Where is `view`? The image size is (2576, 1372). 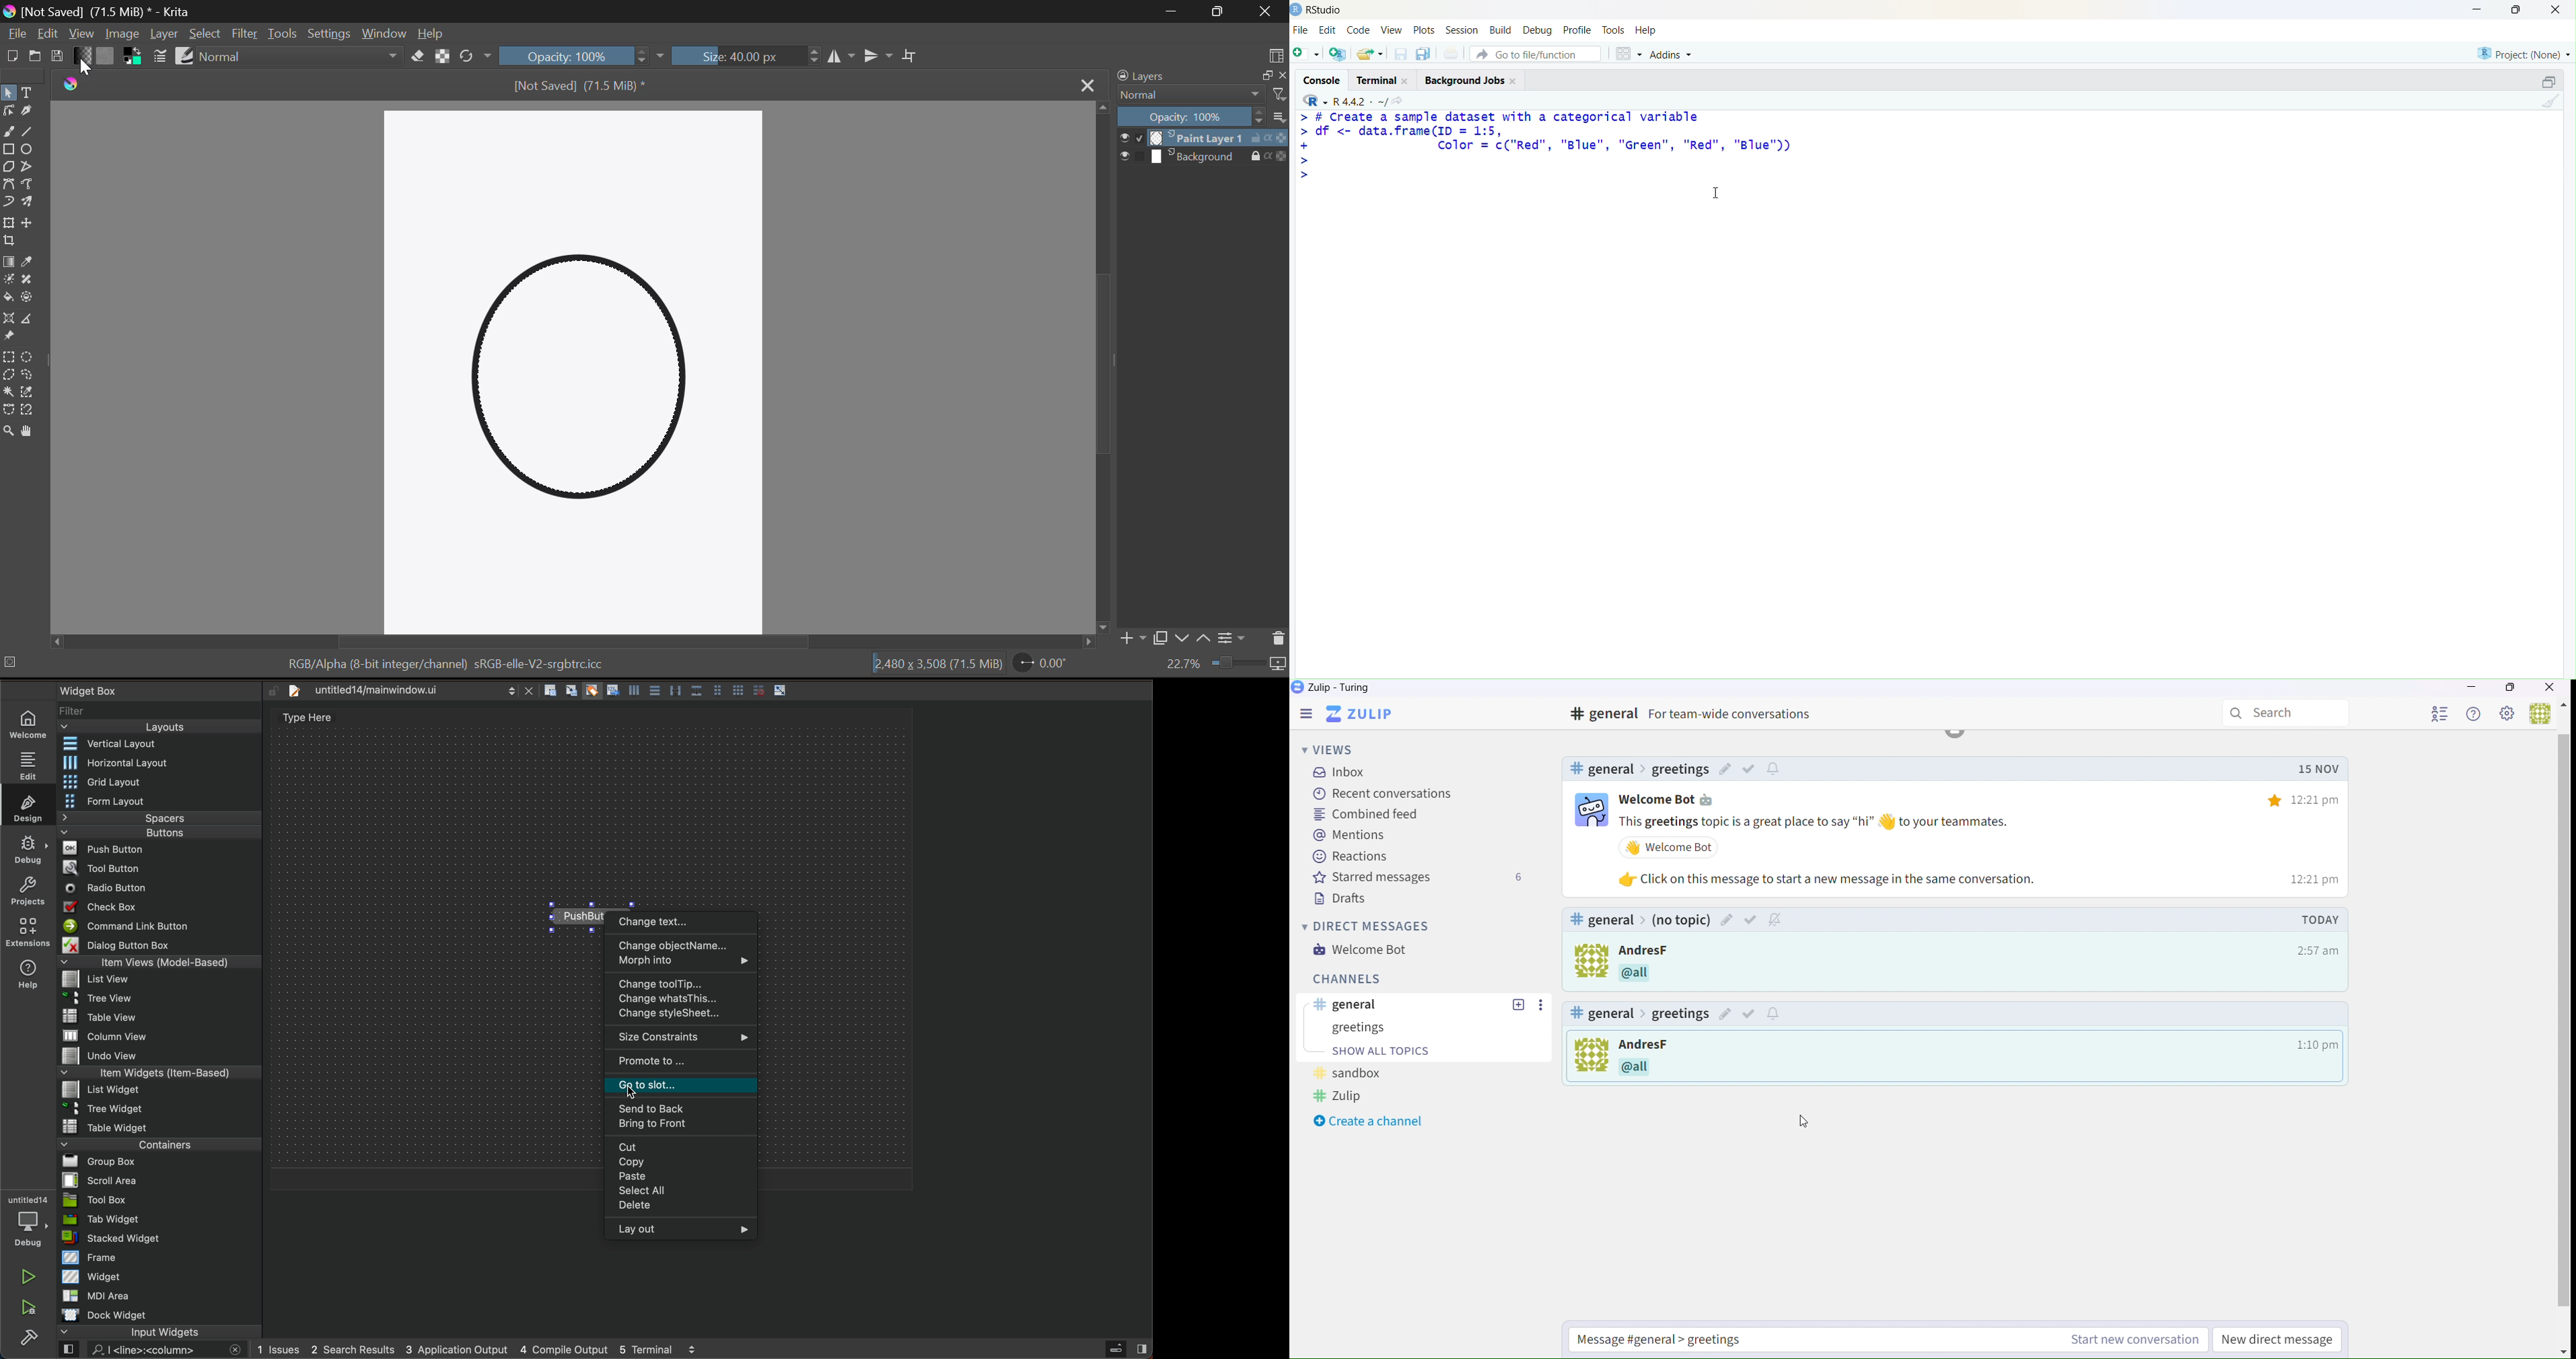
view is located at coordinates (1393, 30).